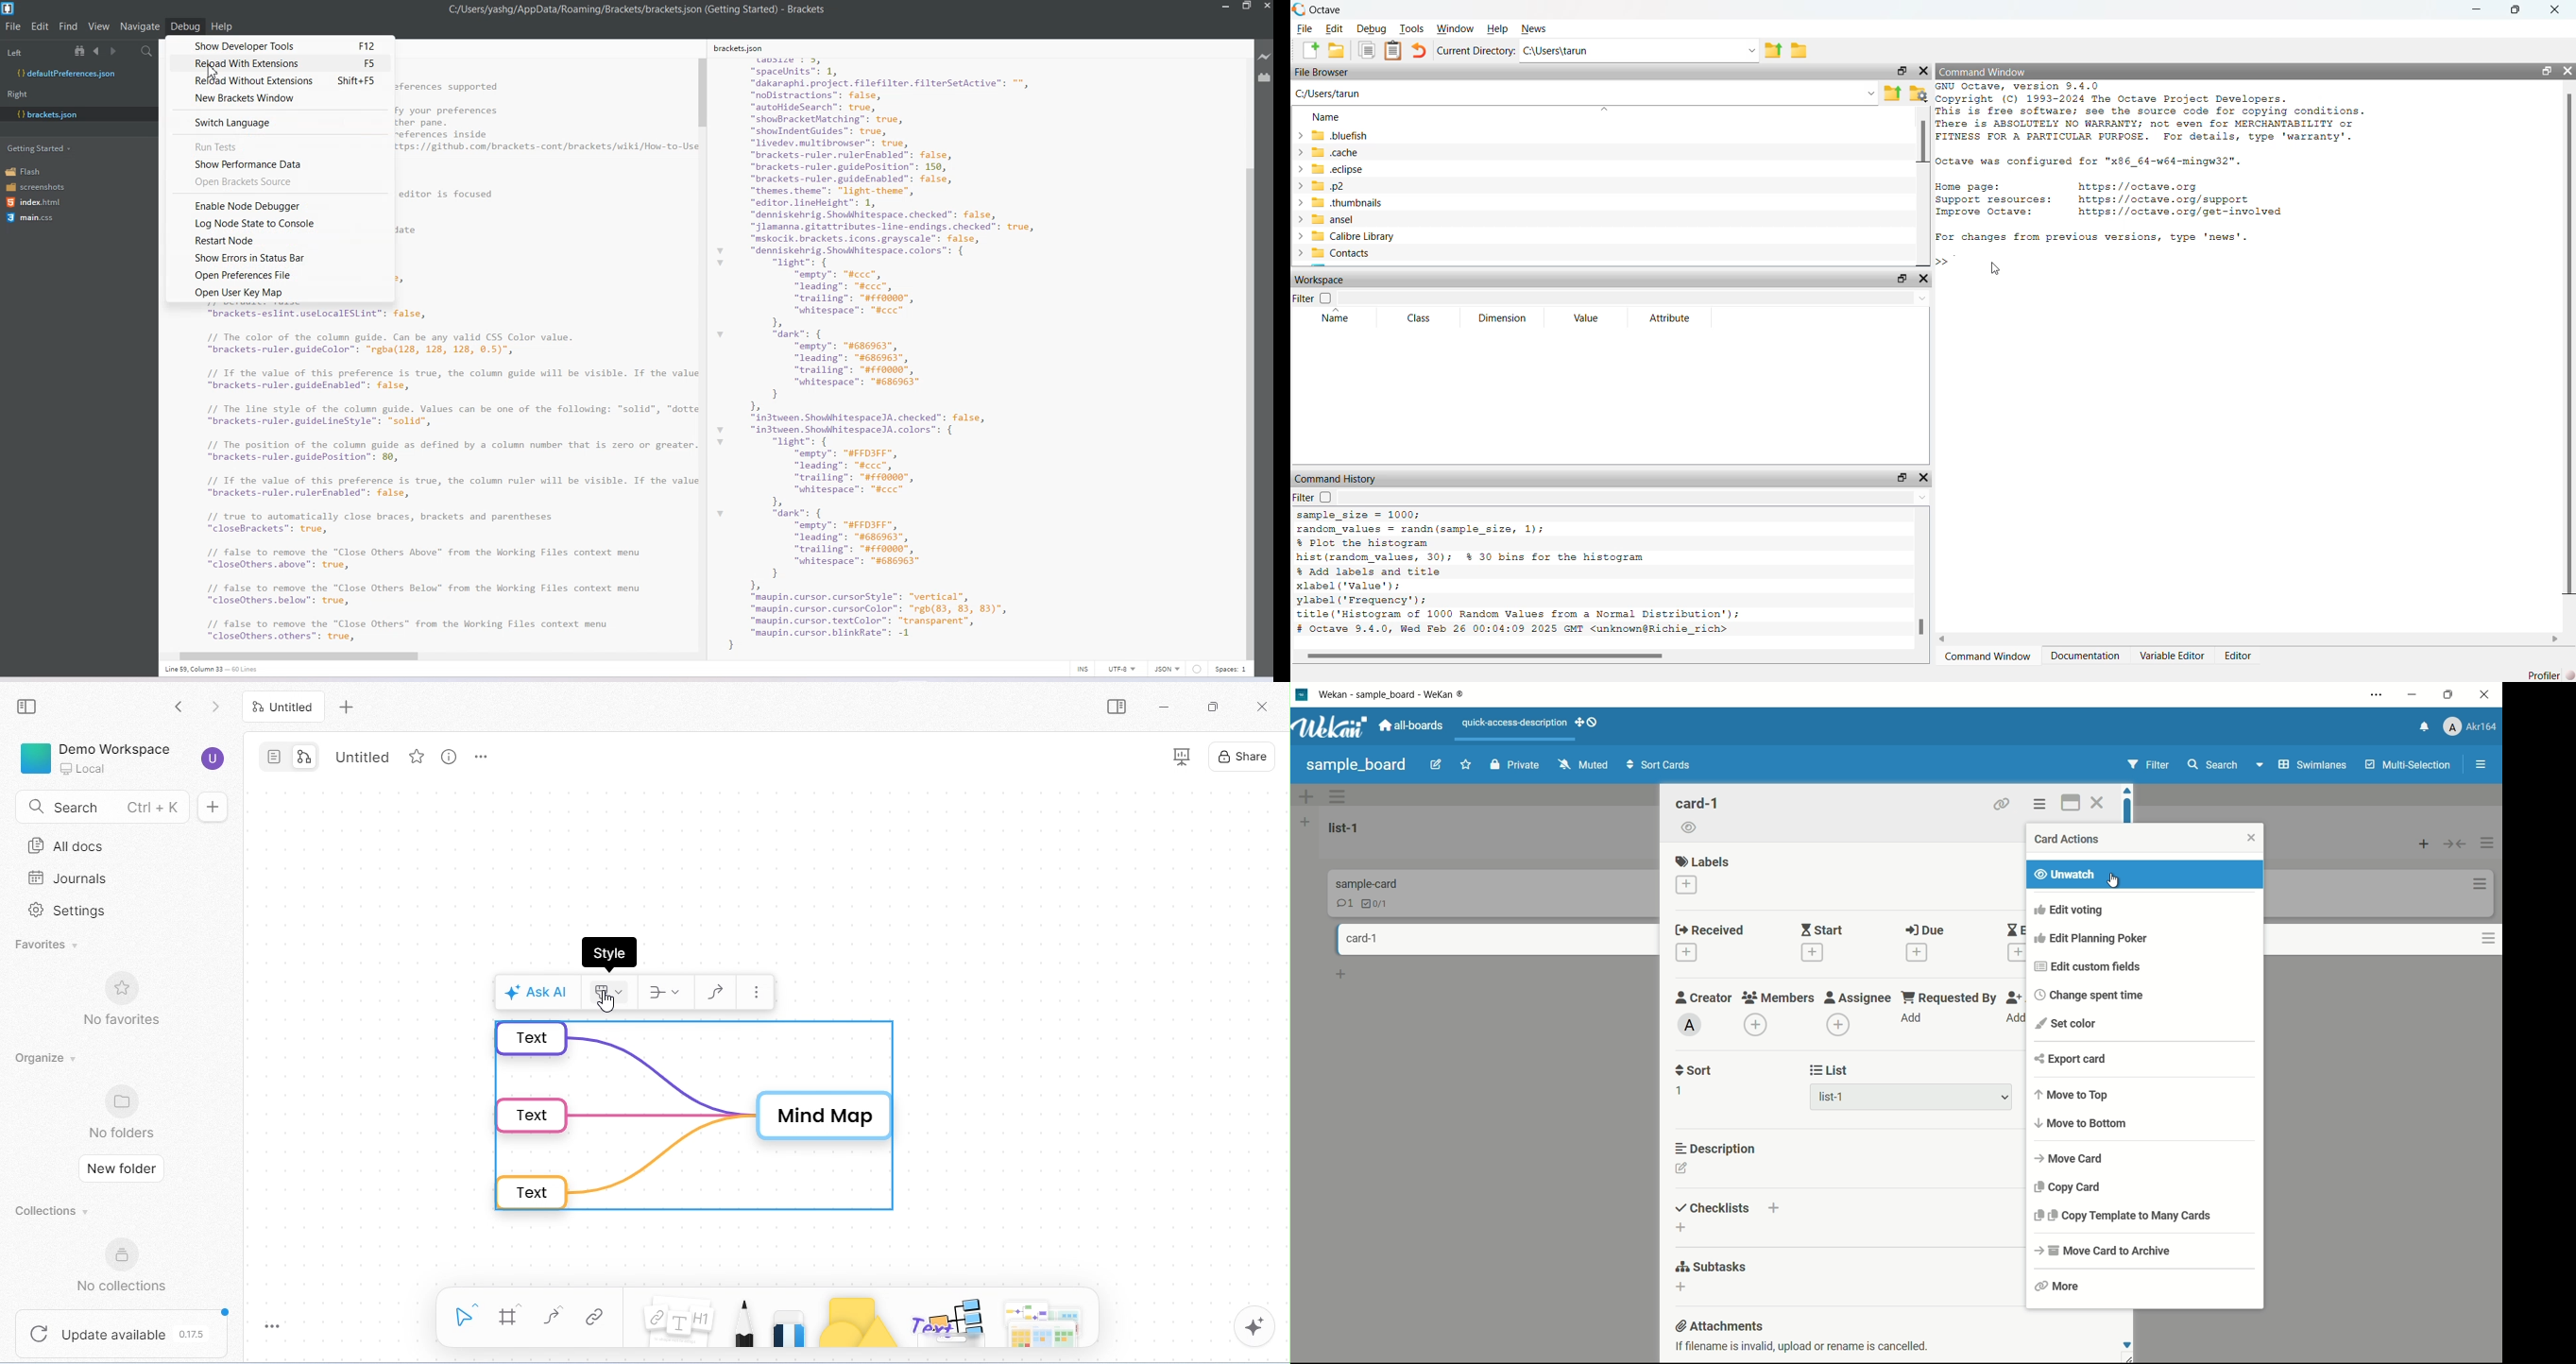 Image resolution: width=2576 pixels, height=1372 pixels. What do you see at coordinates (1681, 1228) in the screenshot?
I see `add checklist` at bounding box center [1681, 1228].